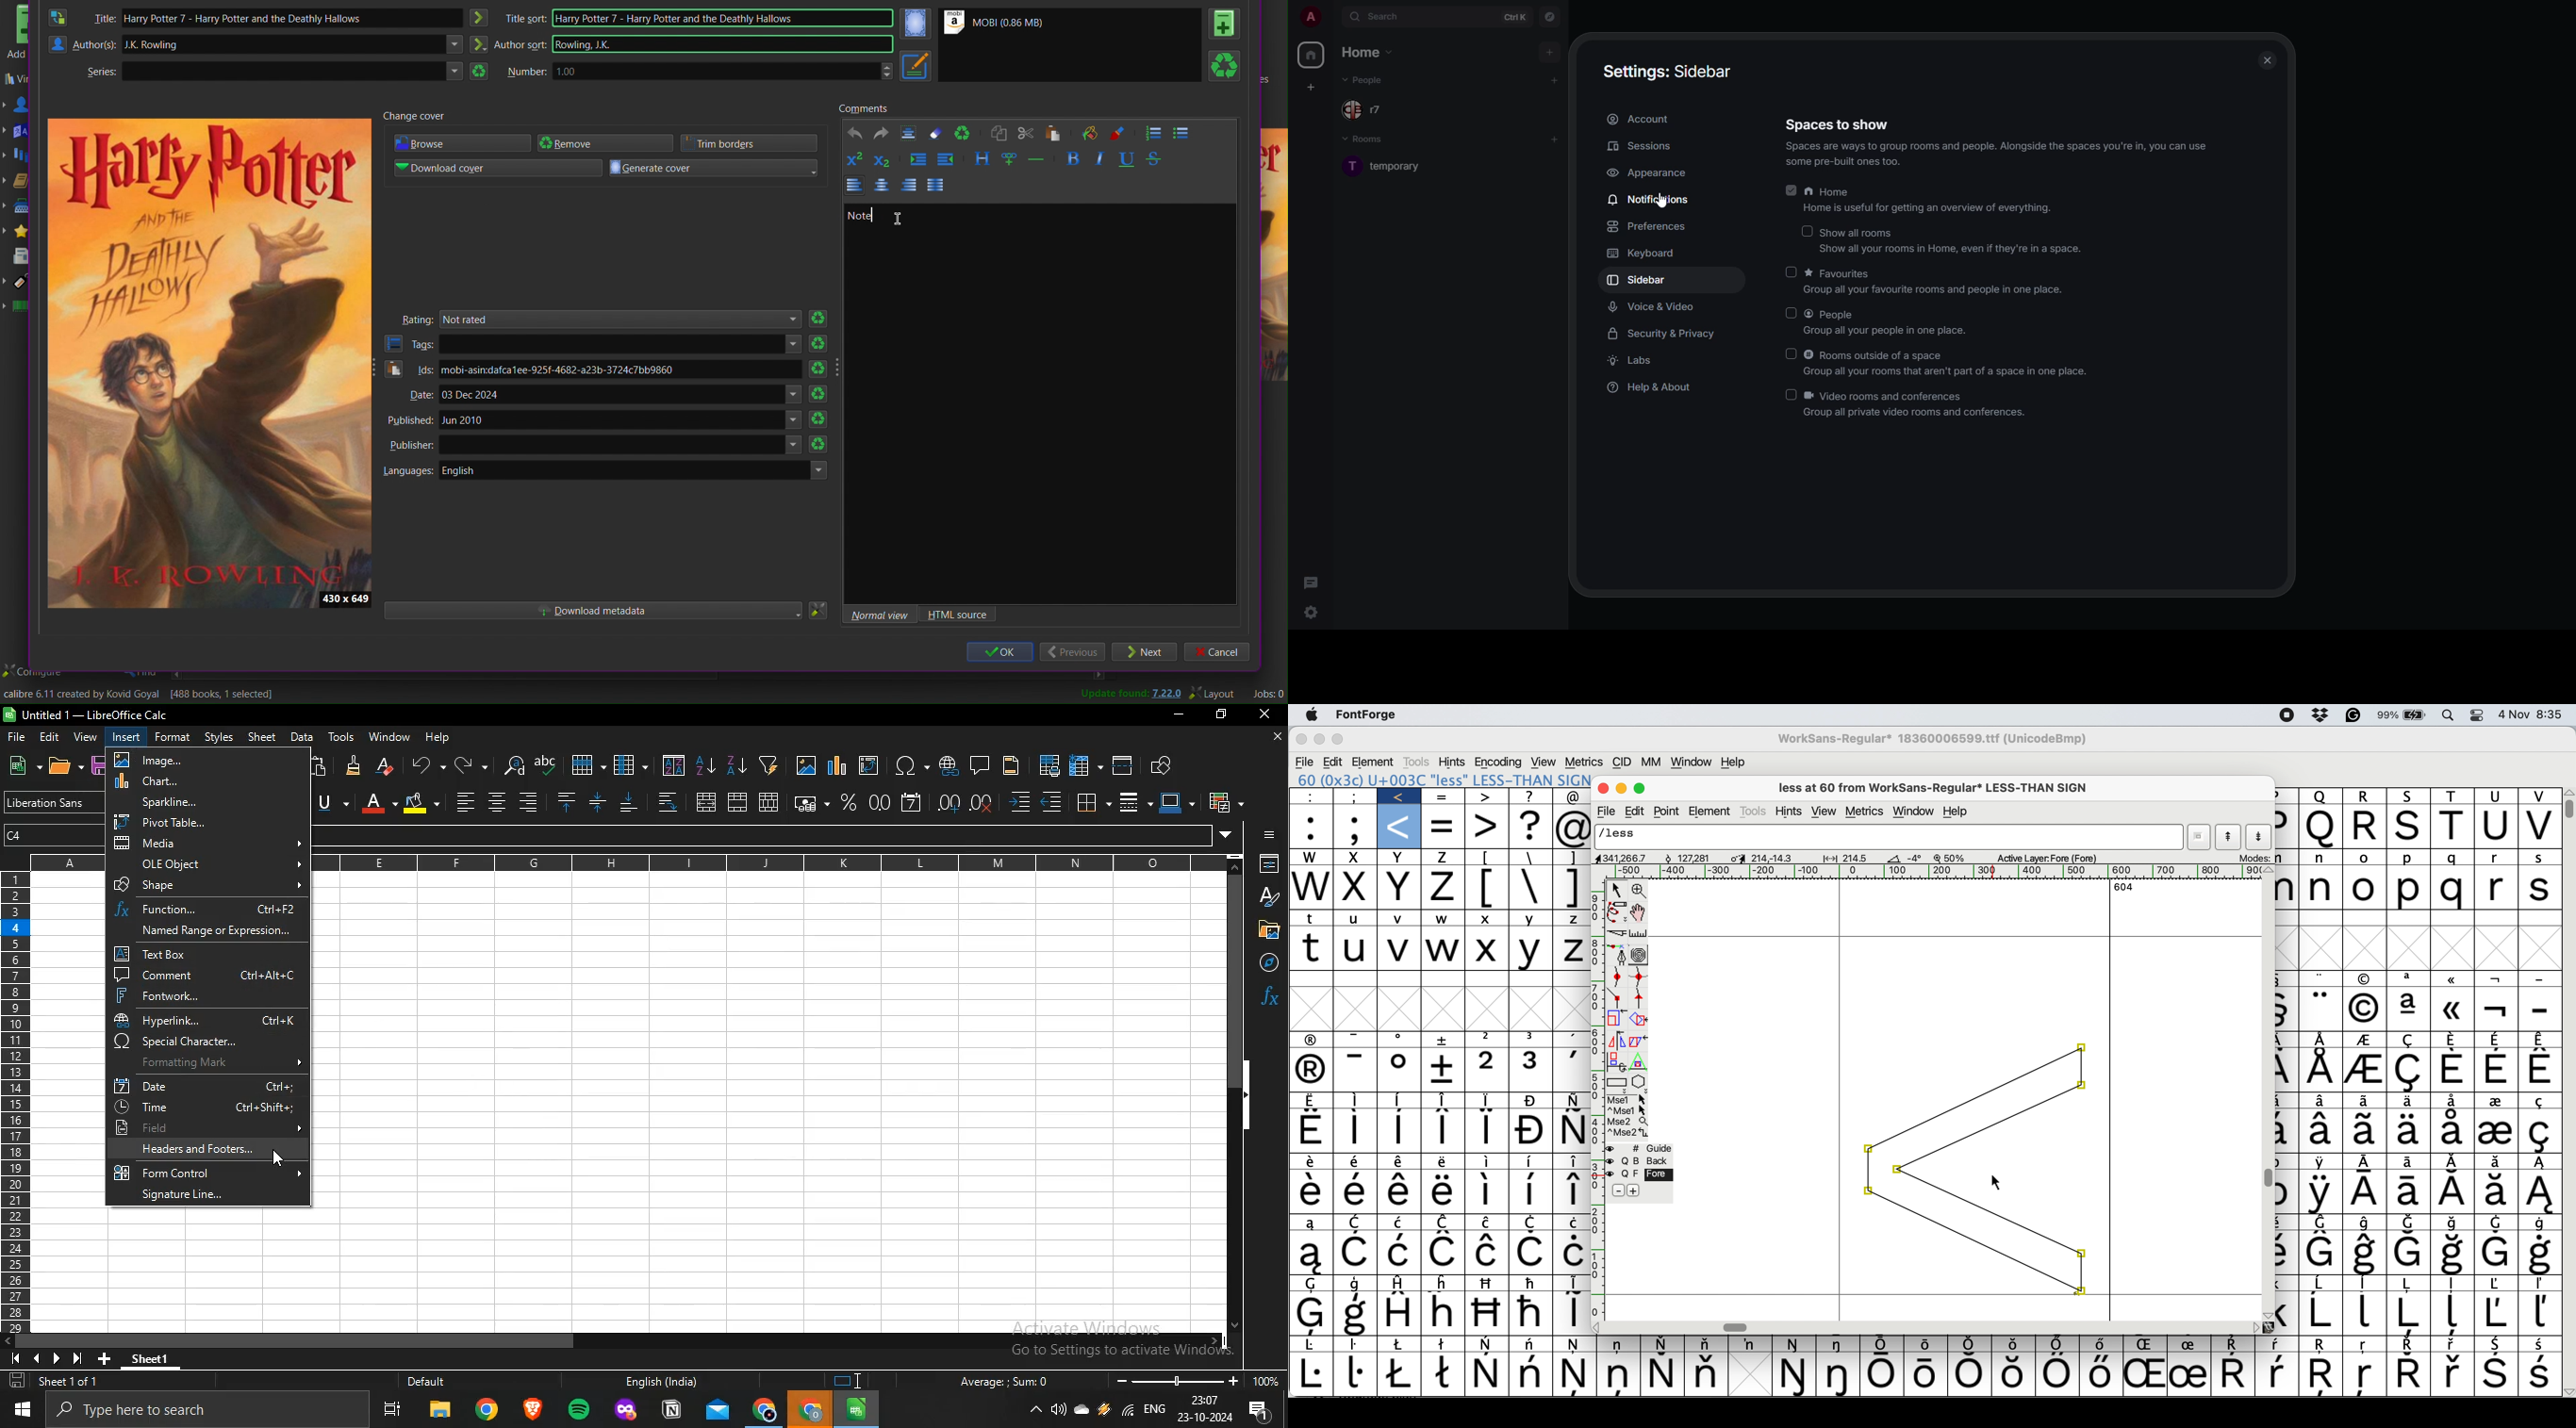  Describe the element at coordinates (1226, 23) in the screenshot. I see `Book` at that location.